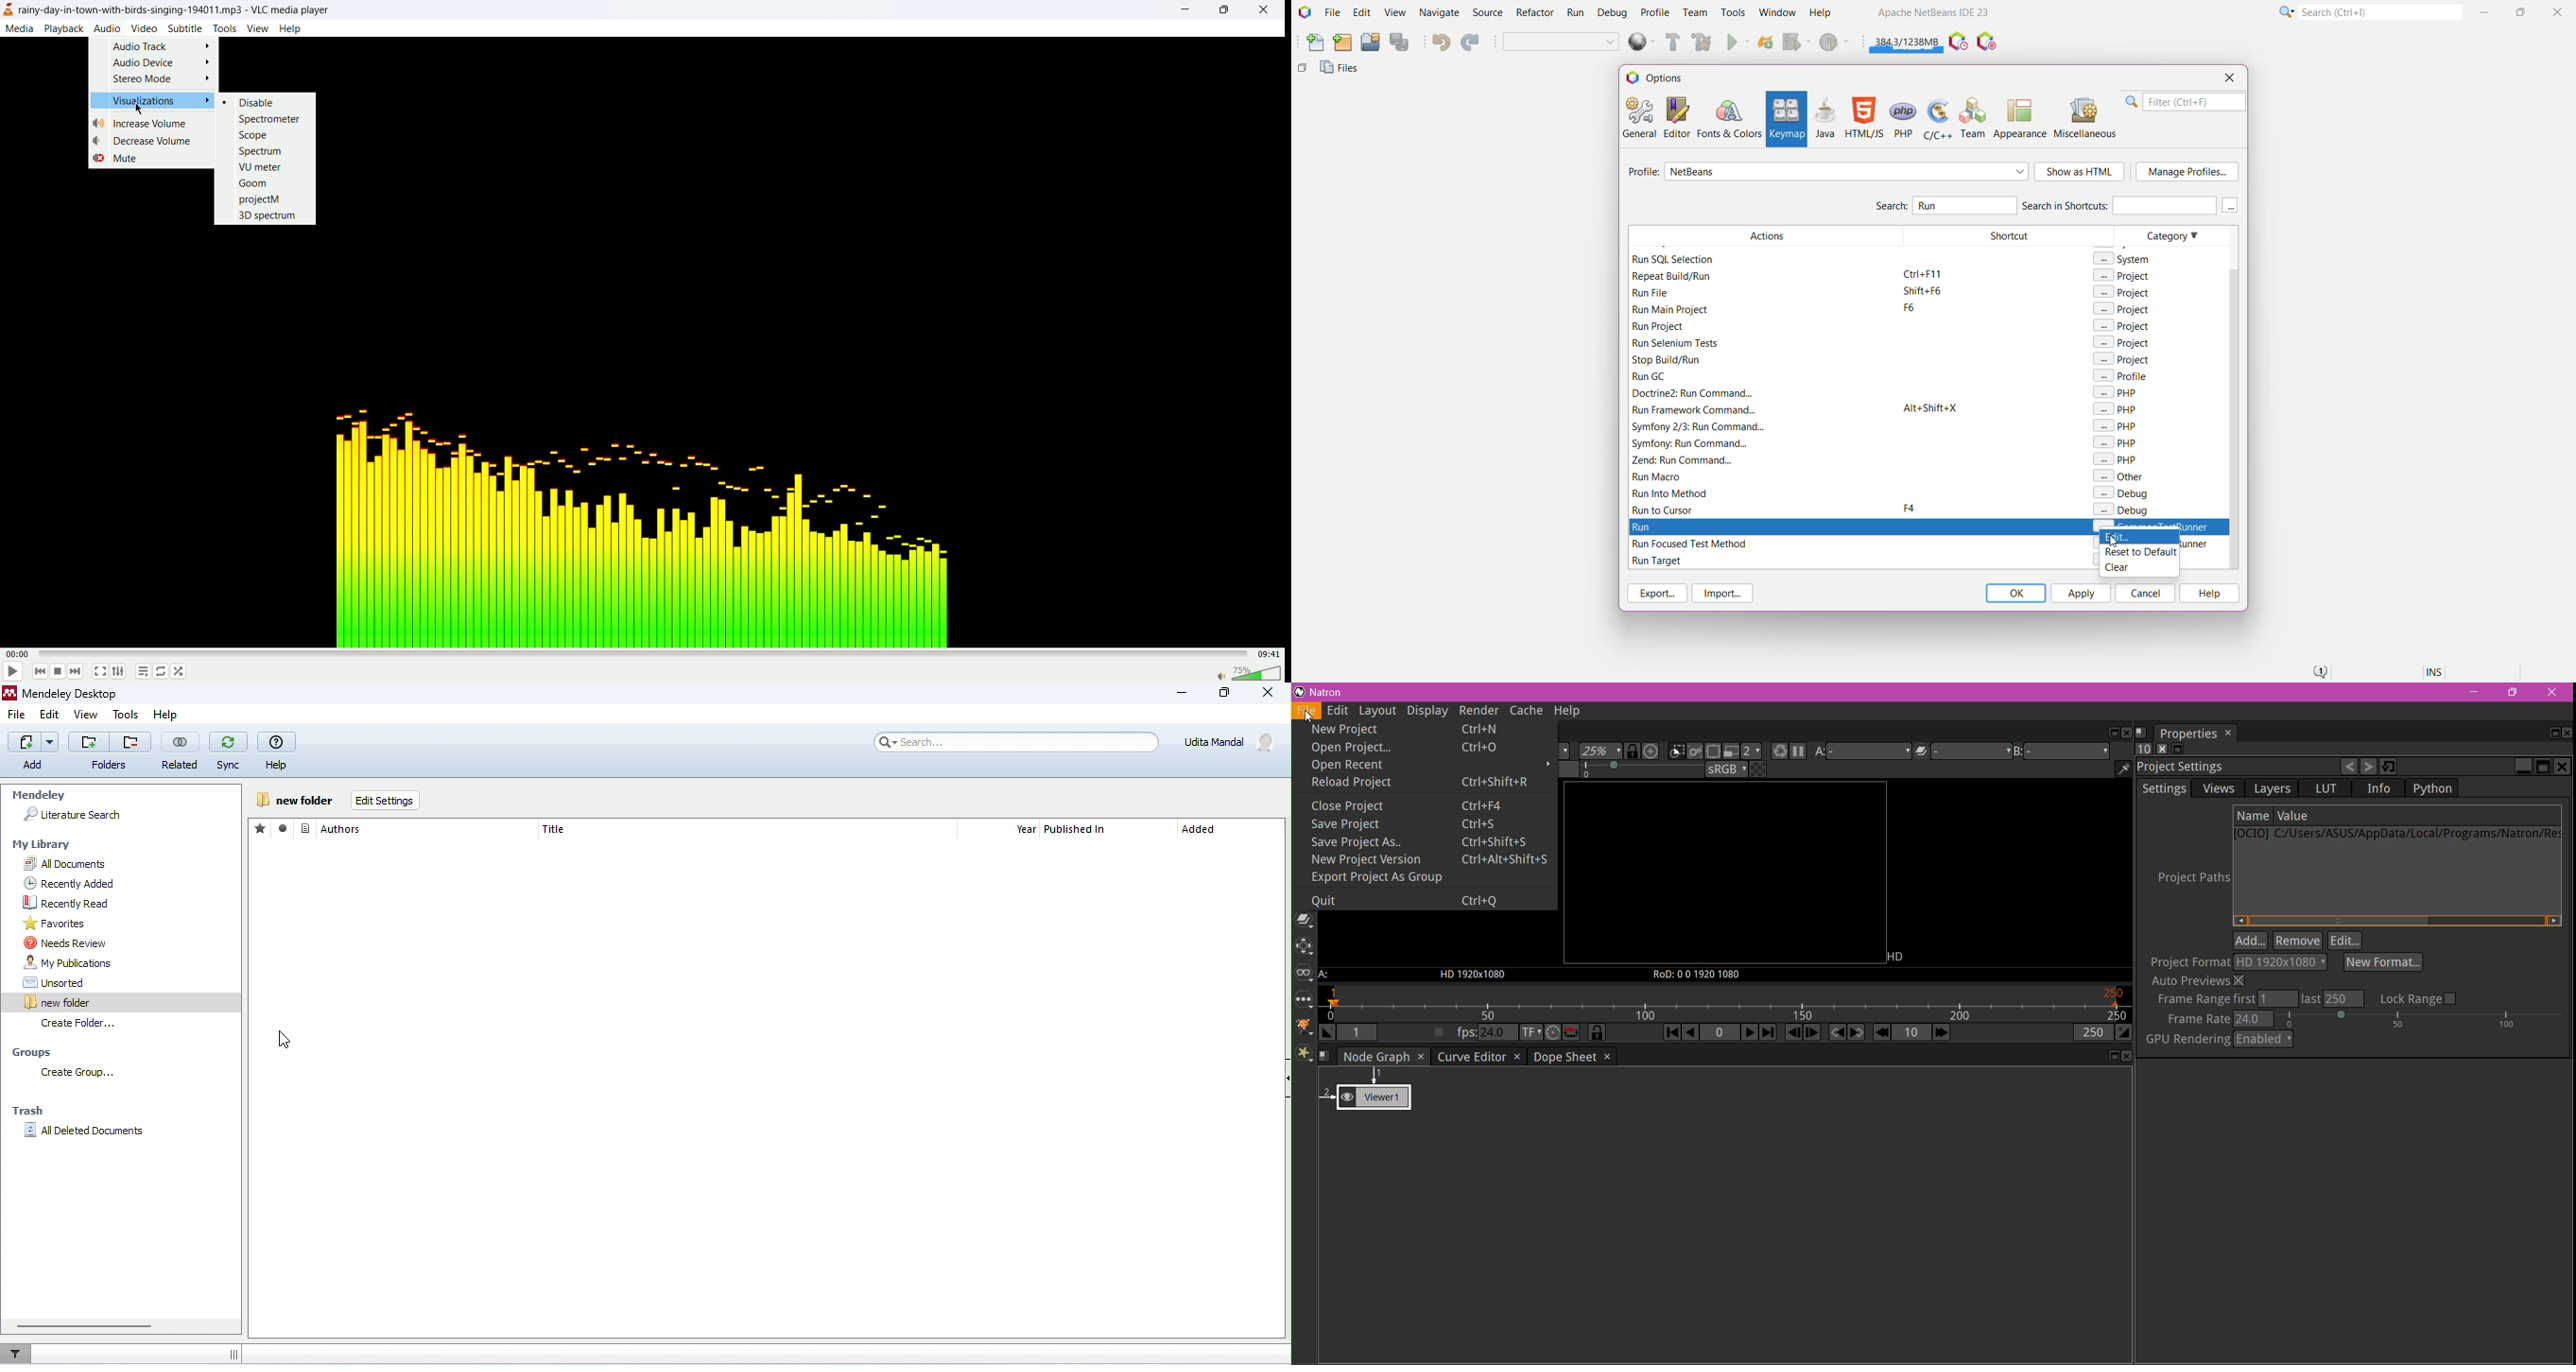 The image size is (2576, 1372). Describe the element at coordinates (1641, 42) in the screenshot. I see `` at that location.